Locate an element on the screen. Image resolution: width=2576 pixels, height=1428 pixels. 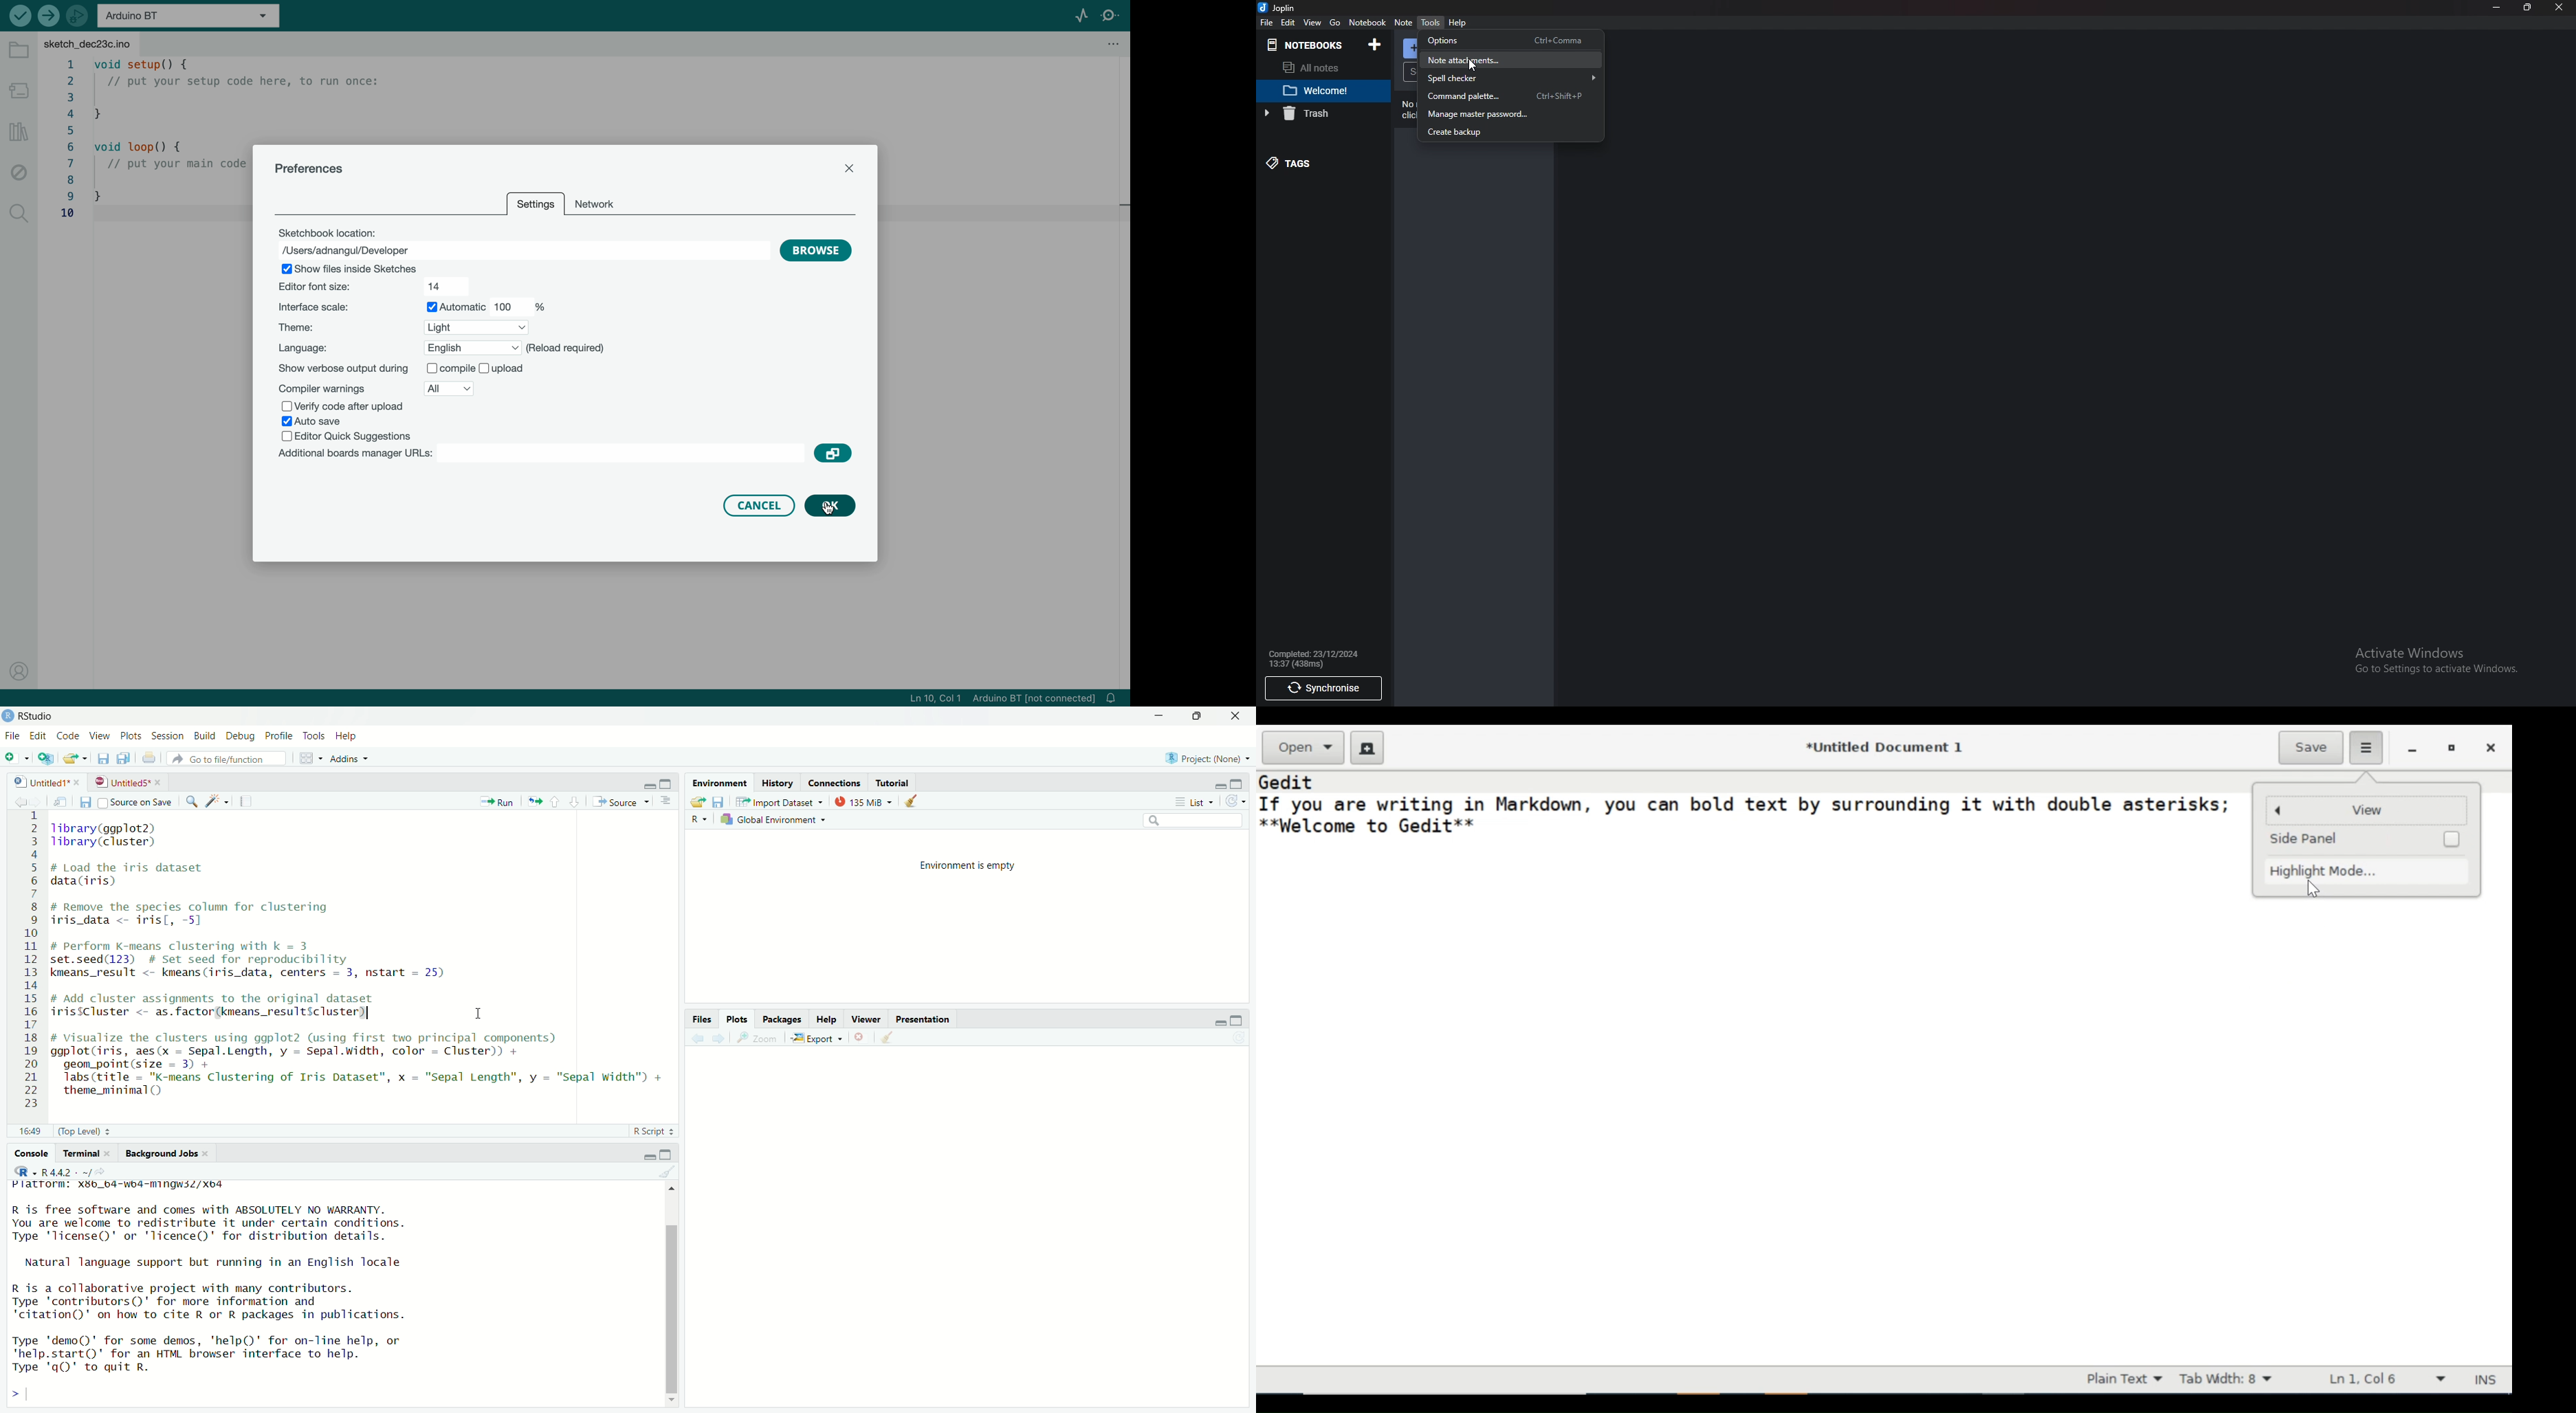
Tools is located at coordinates (1430, 22).